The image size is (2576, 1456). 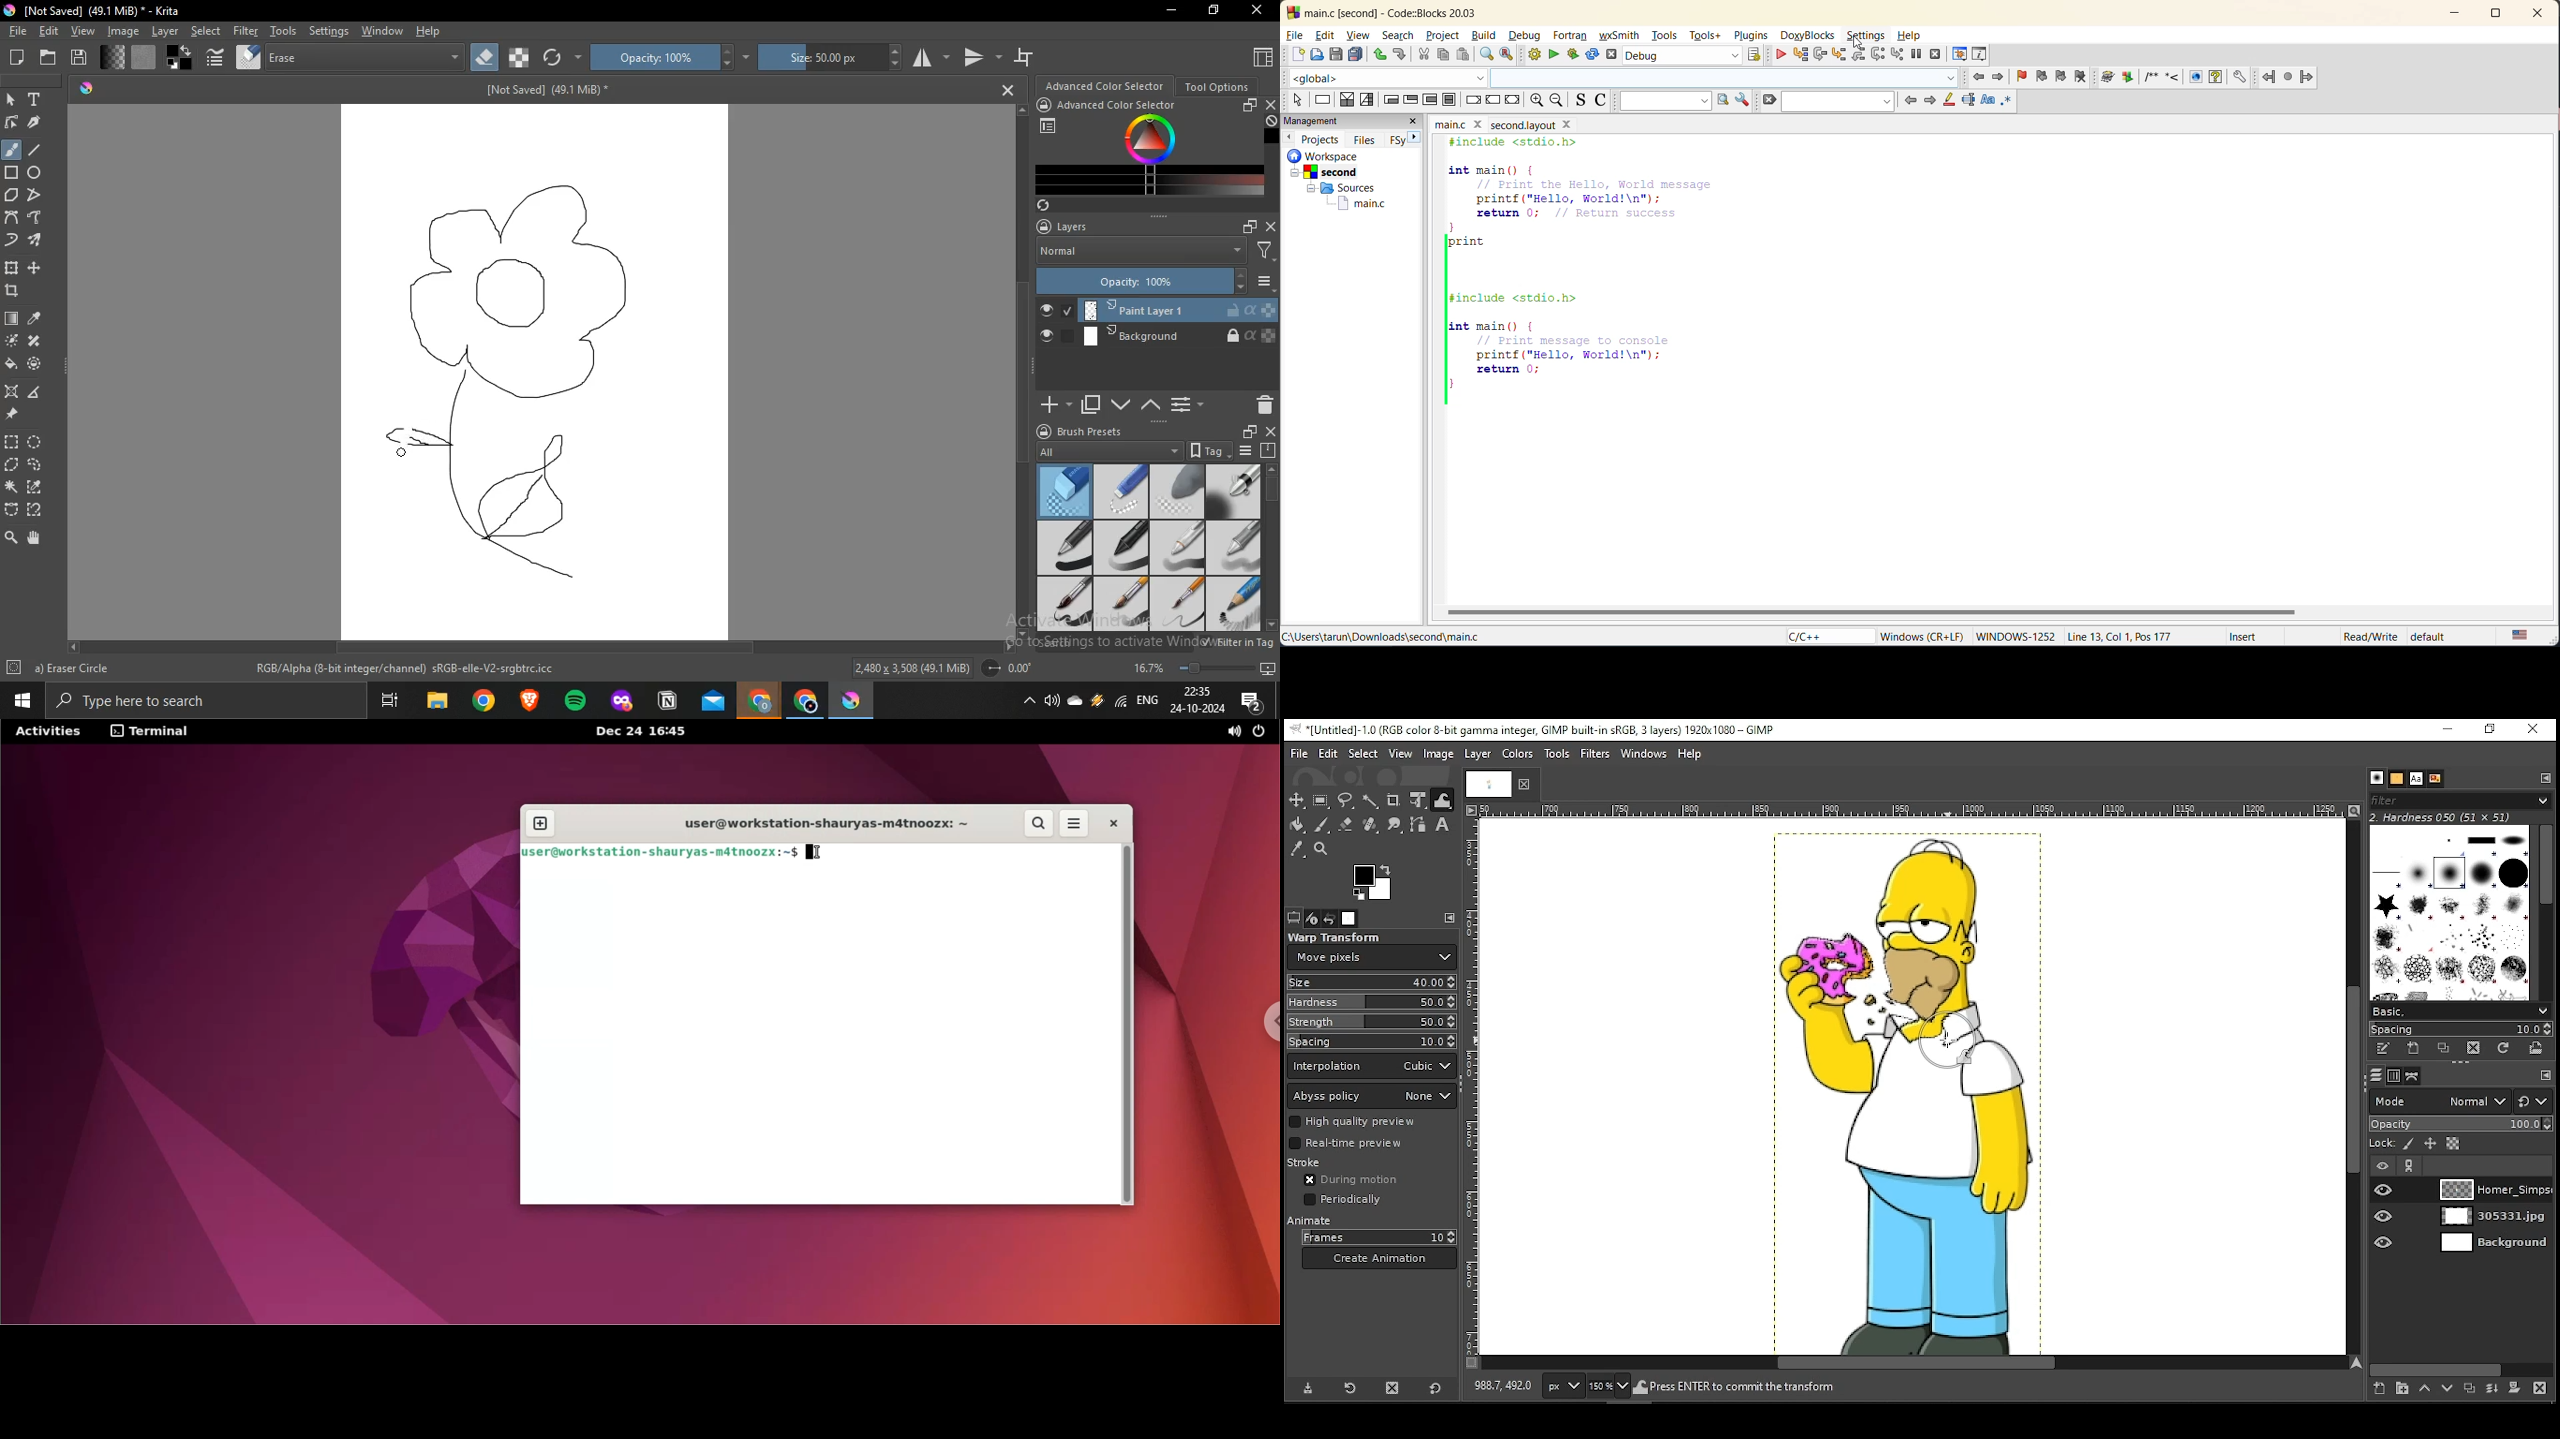 I want to click on swap foreground and background colors, so click(x=181, y=58).